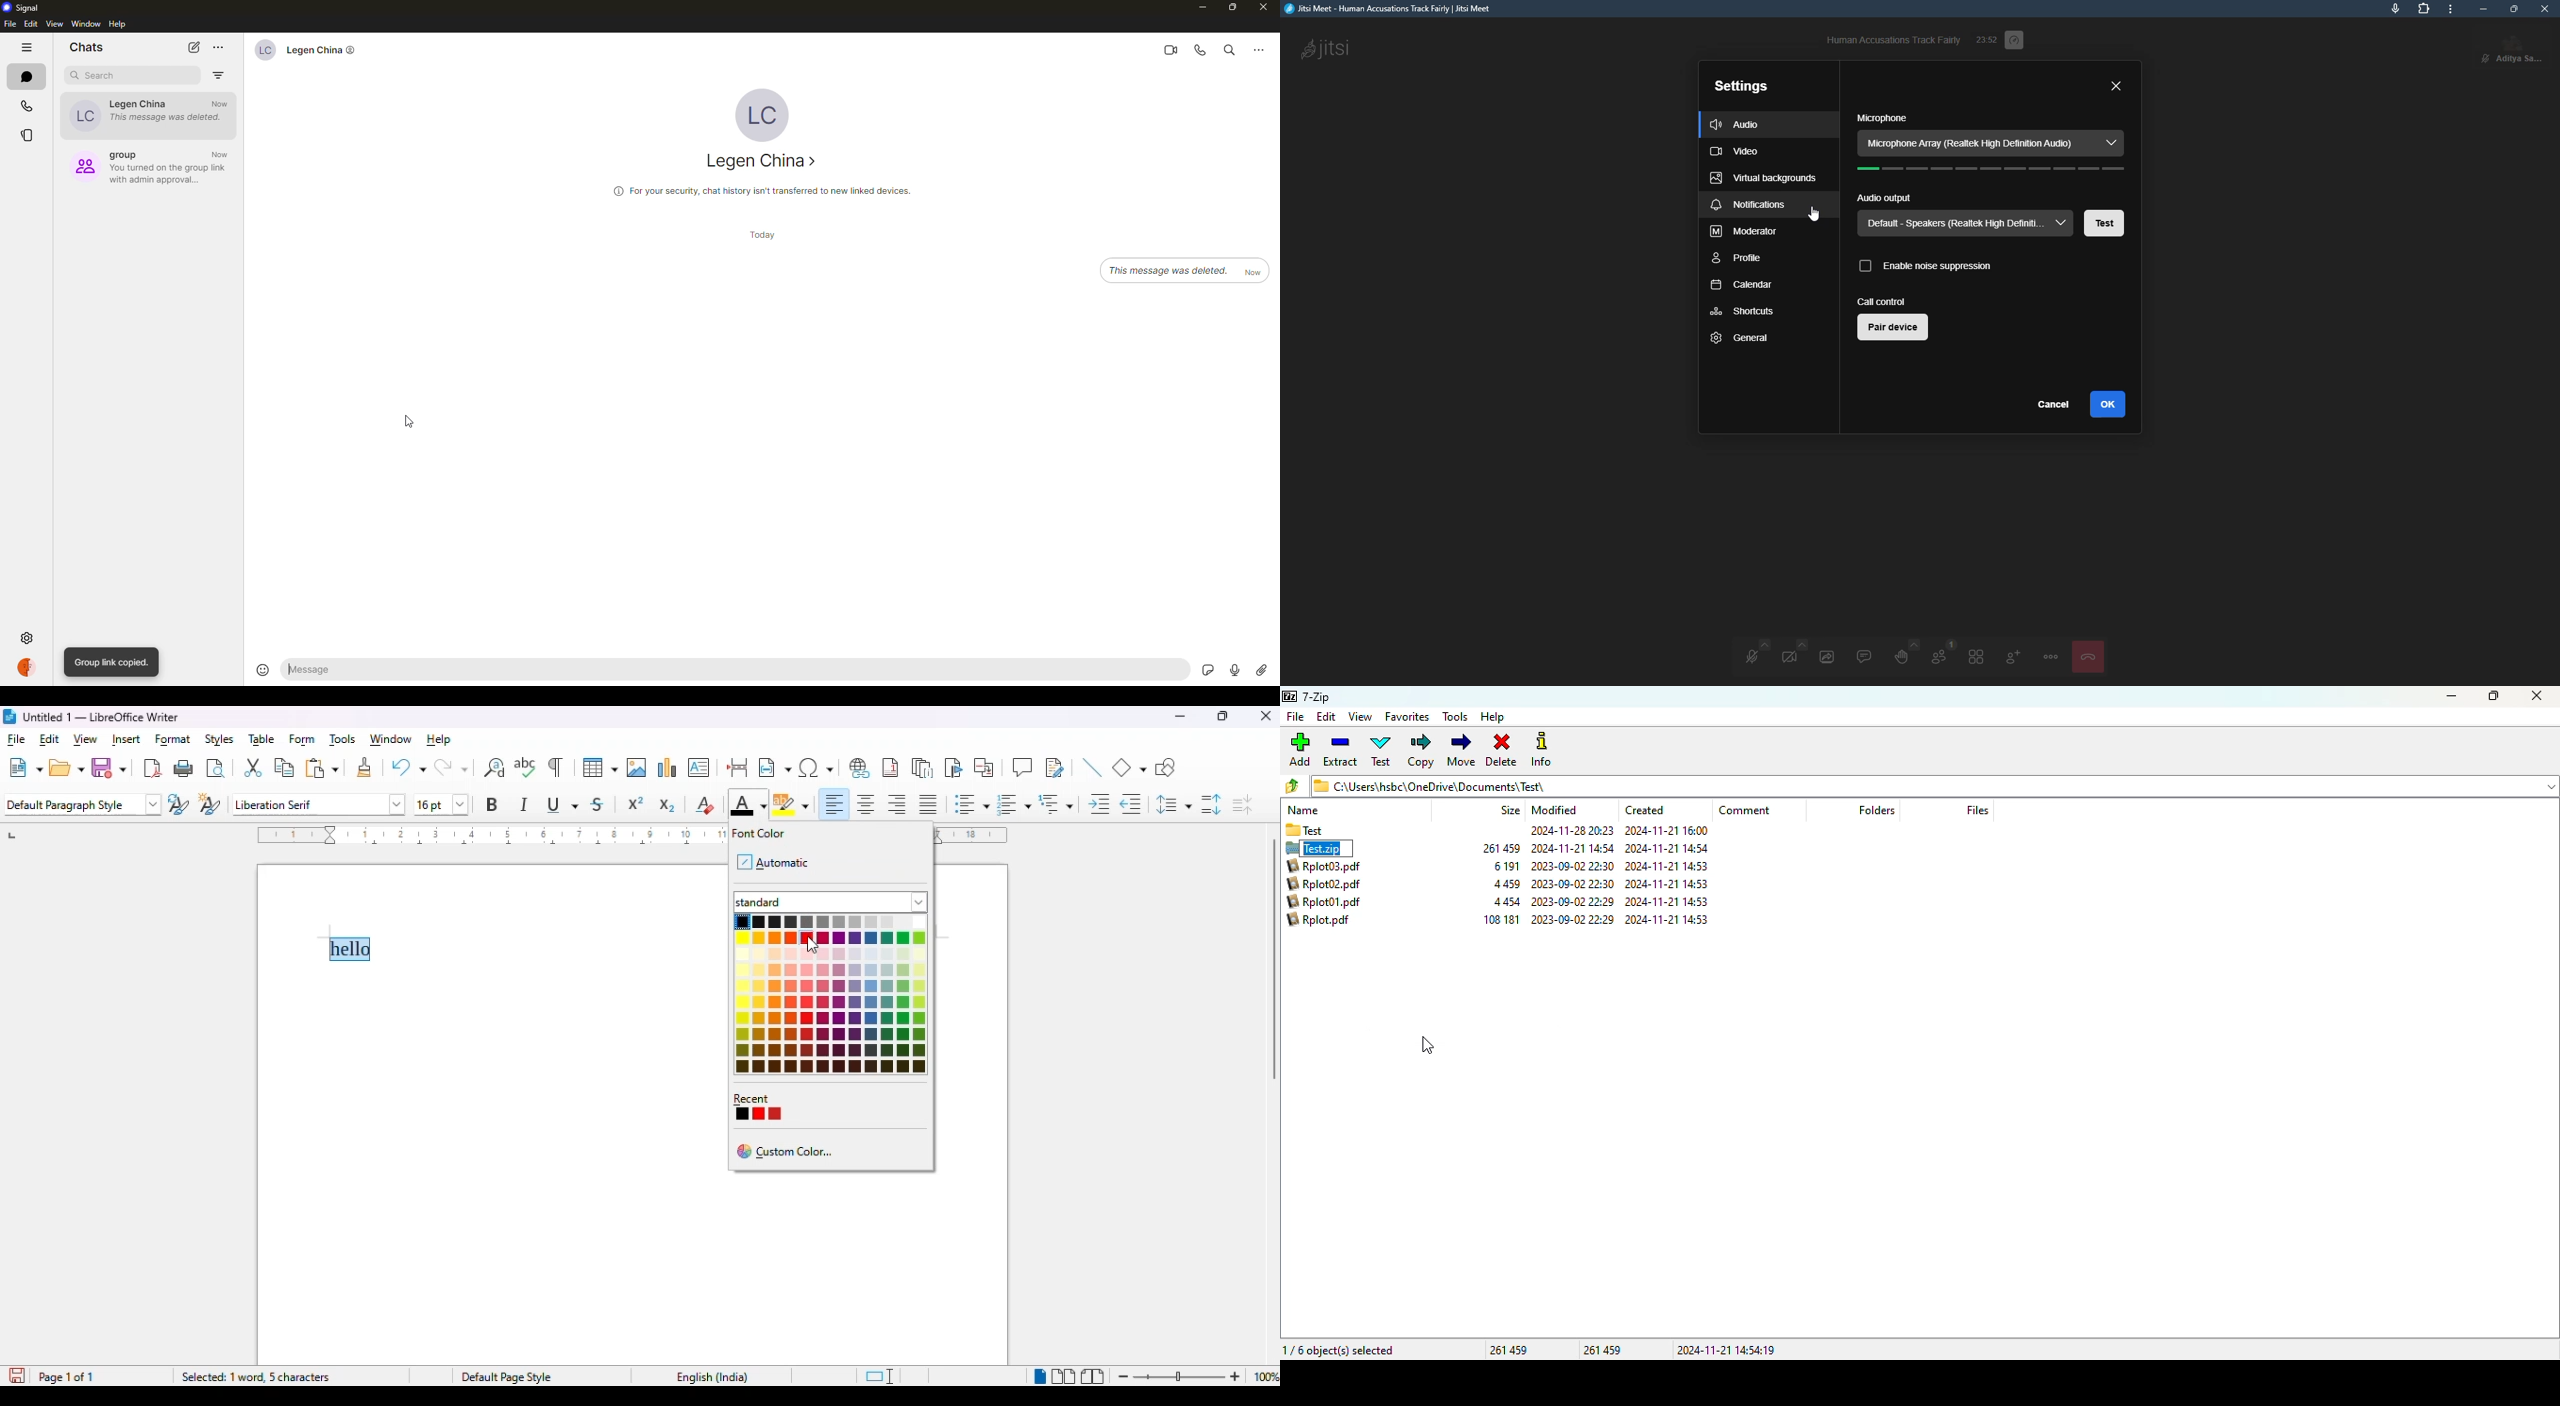 The height and width of the screenshot is (1428, 2576). Describe the element at coordinates (450, 767) in the screenshot. I see `redo` at that location.